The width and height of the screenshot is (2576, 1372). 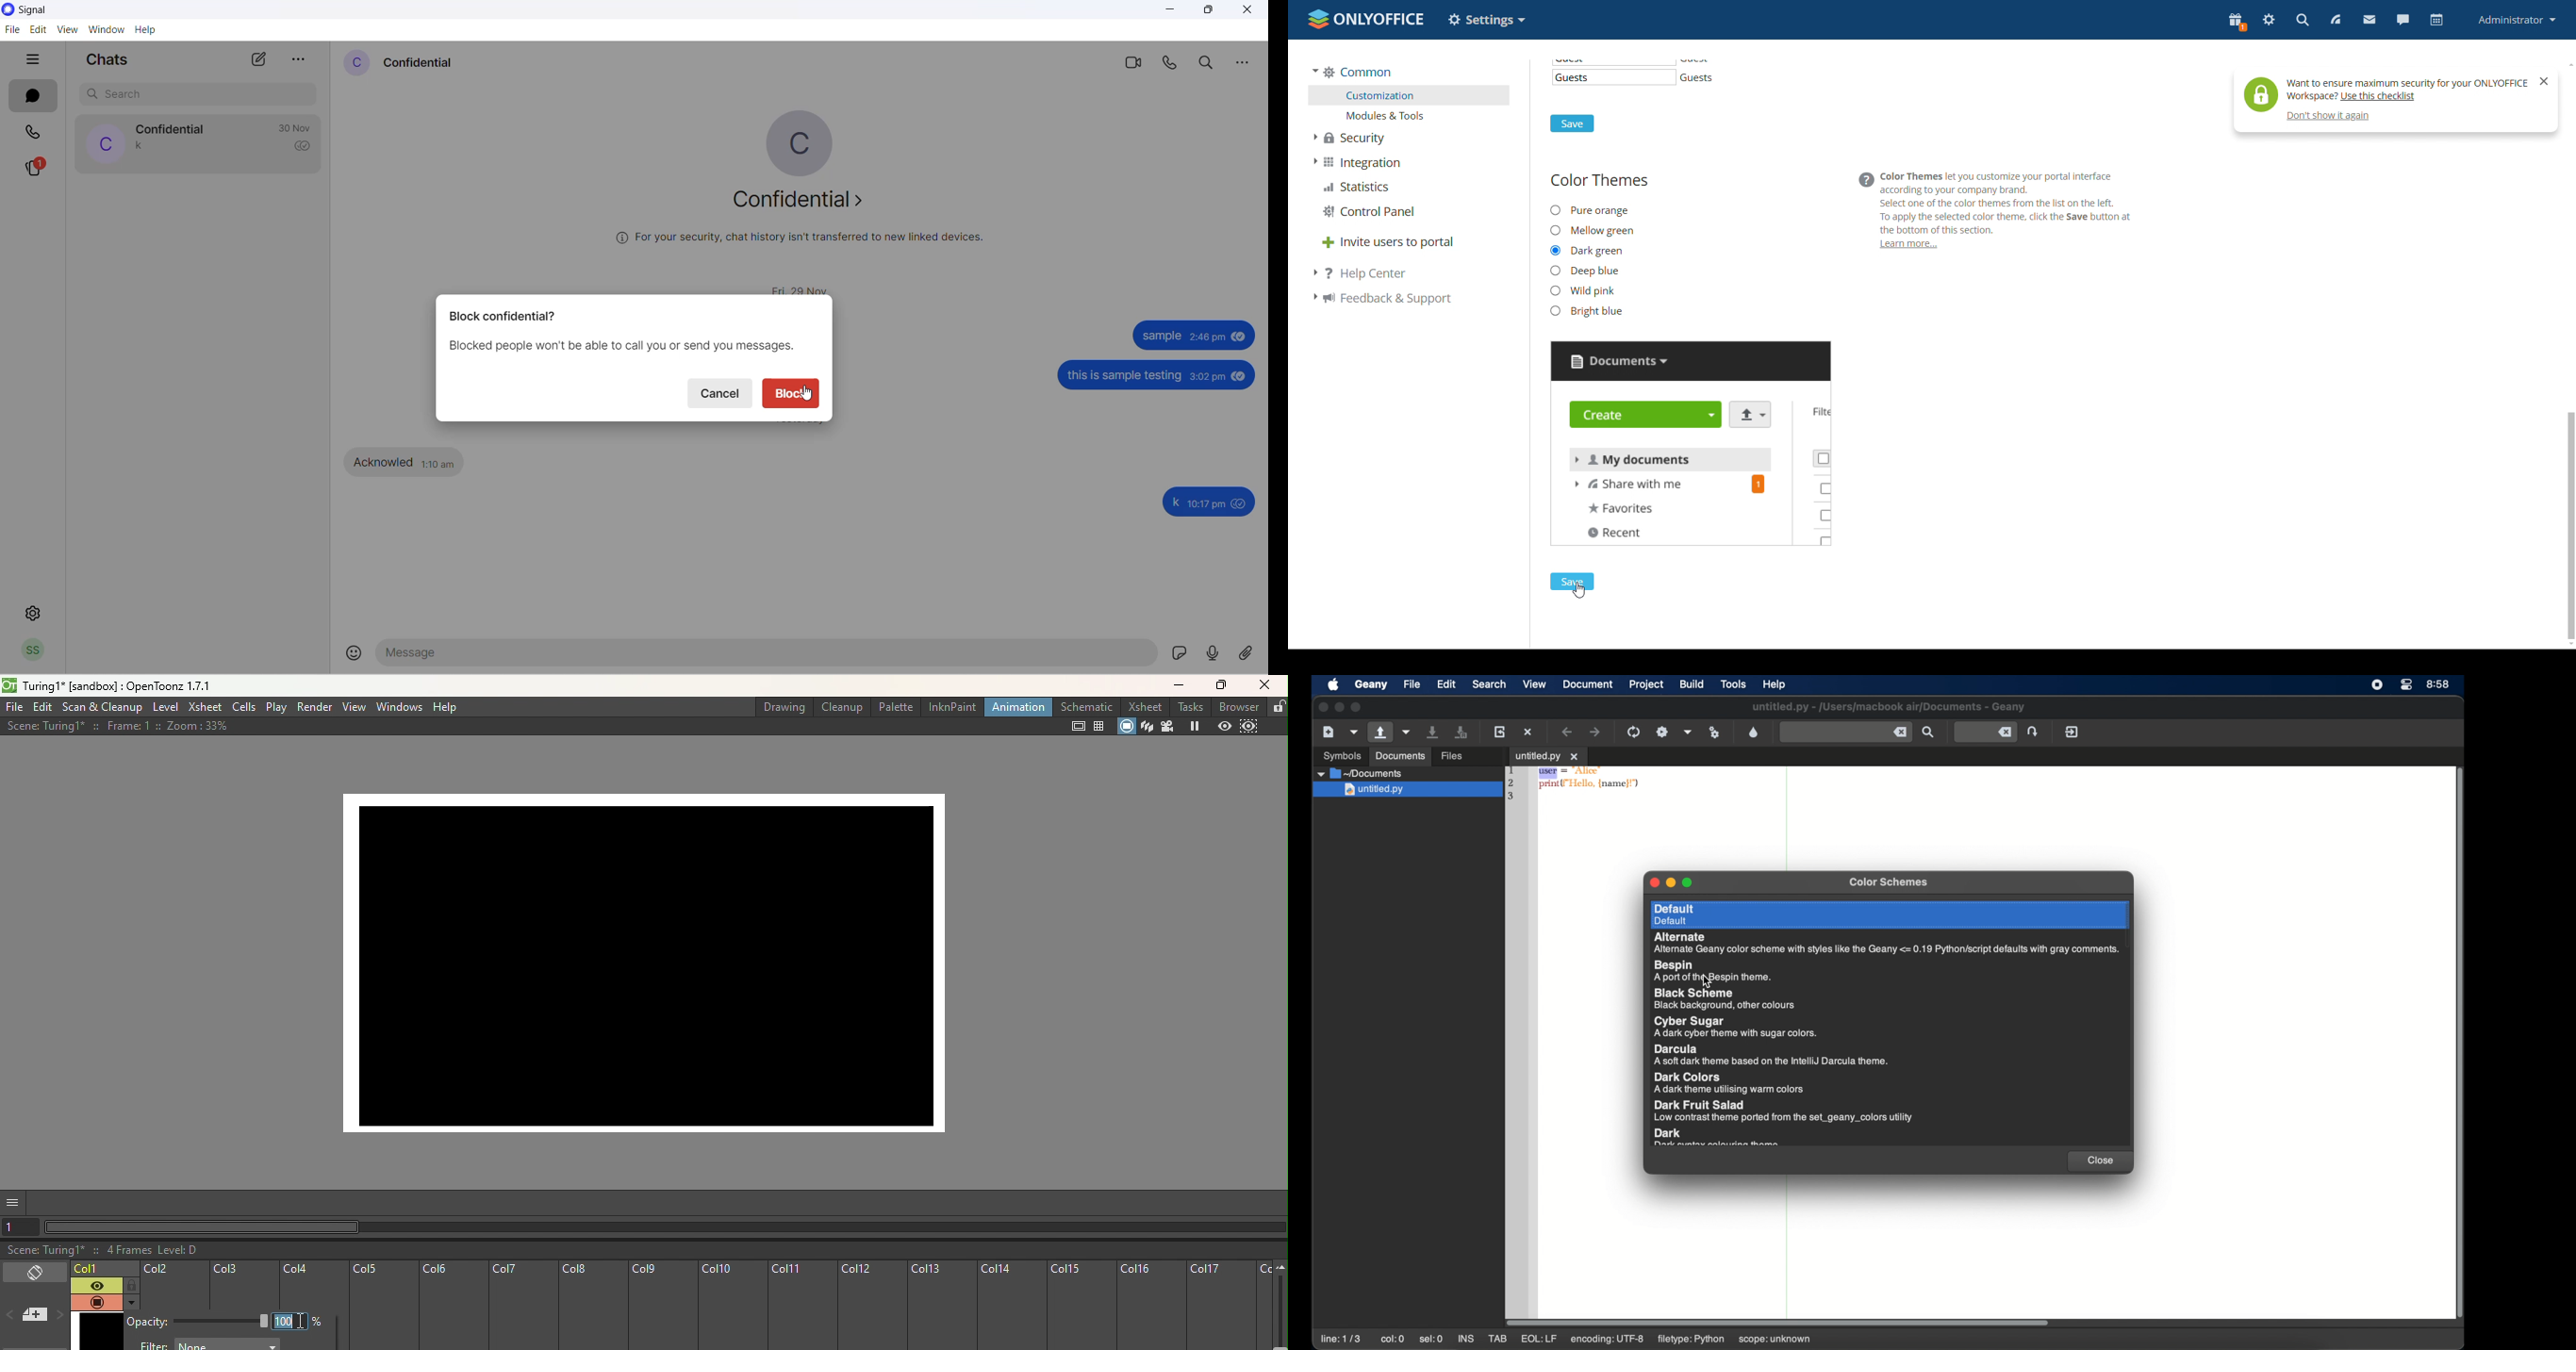 What do you see at coordinates (34, 96) in the screenshot?
I see `chats` at bounding box center [34, 96].